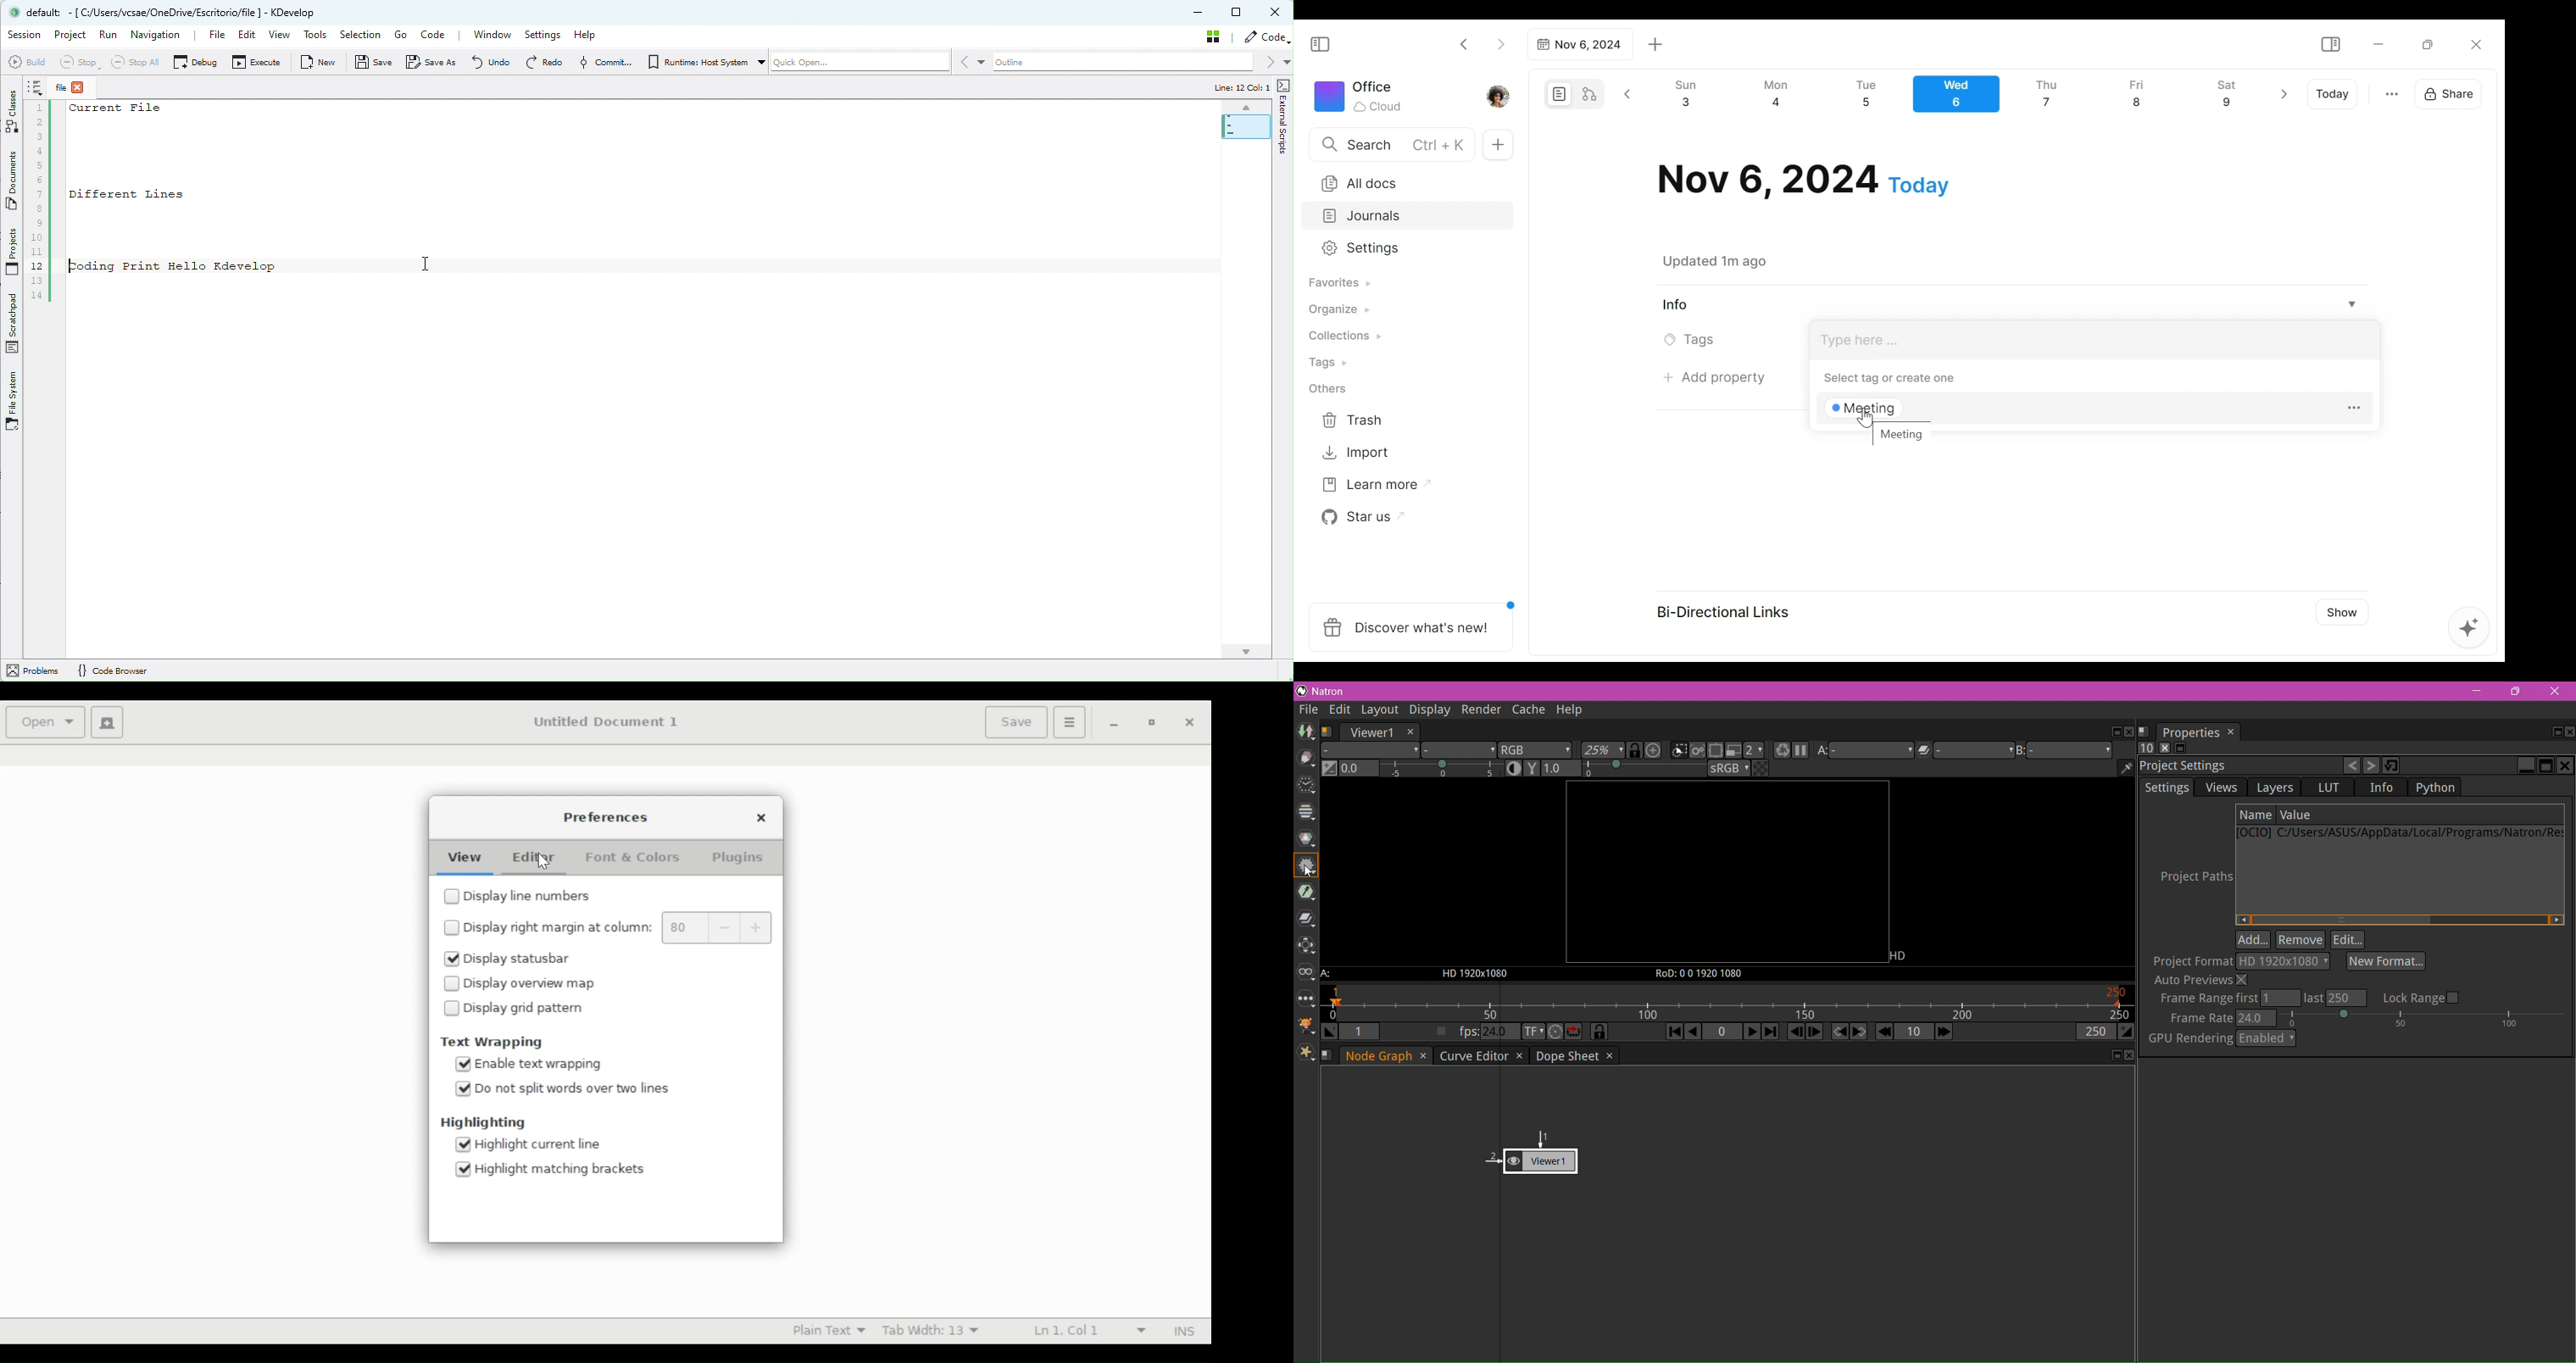  What do you see at coordinates (248, 36) in the screenshot?
I see `Edit` at bounding box center [248, 36].